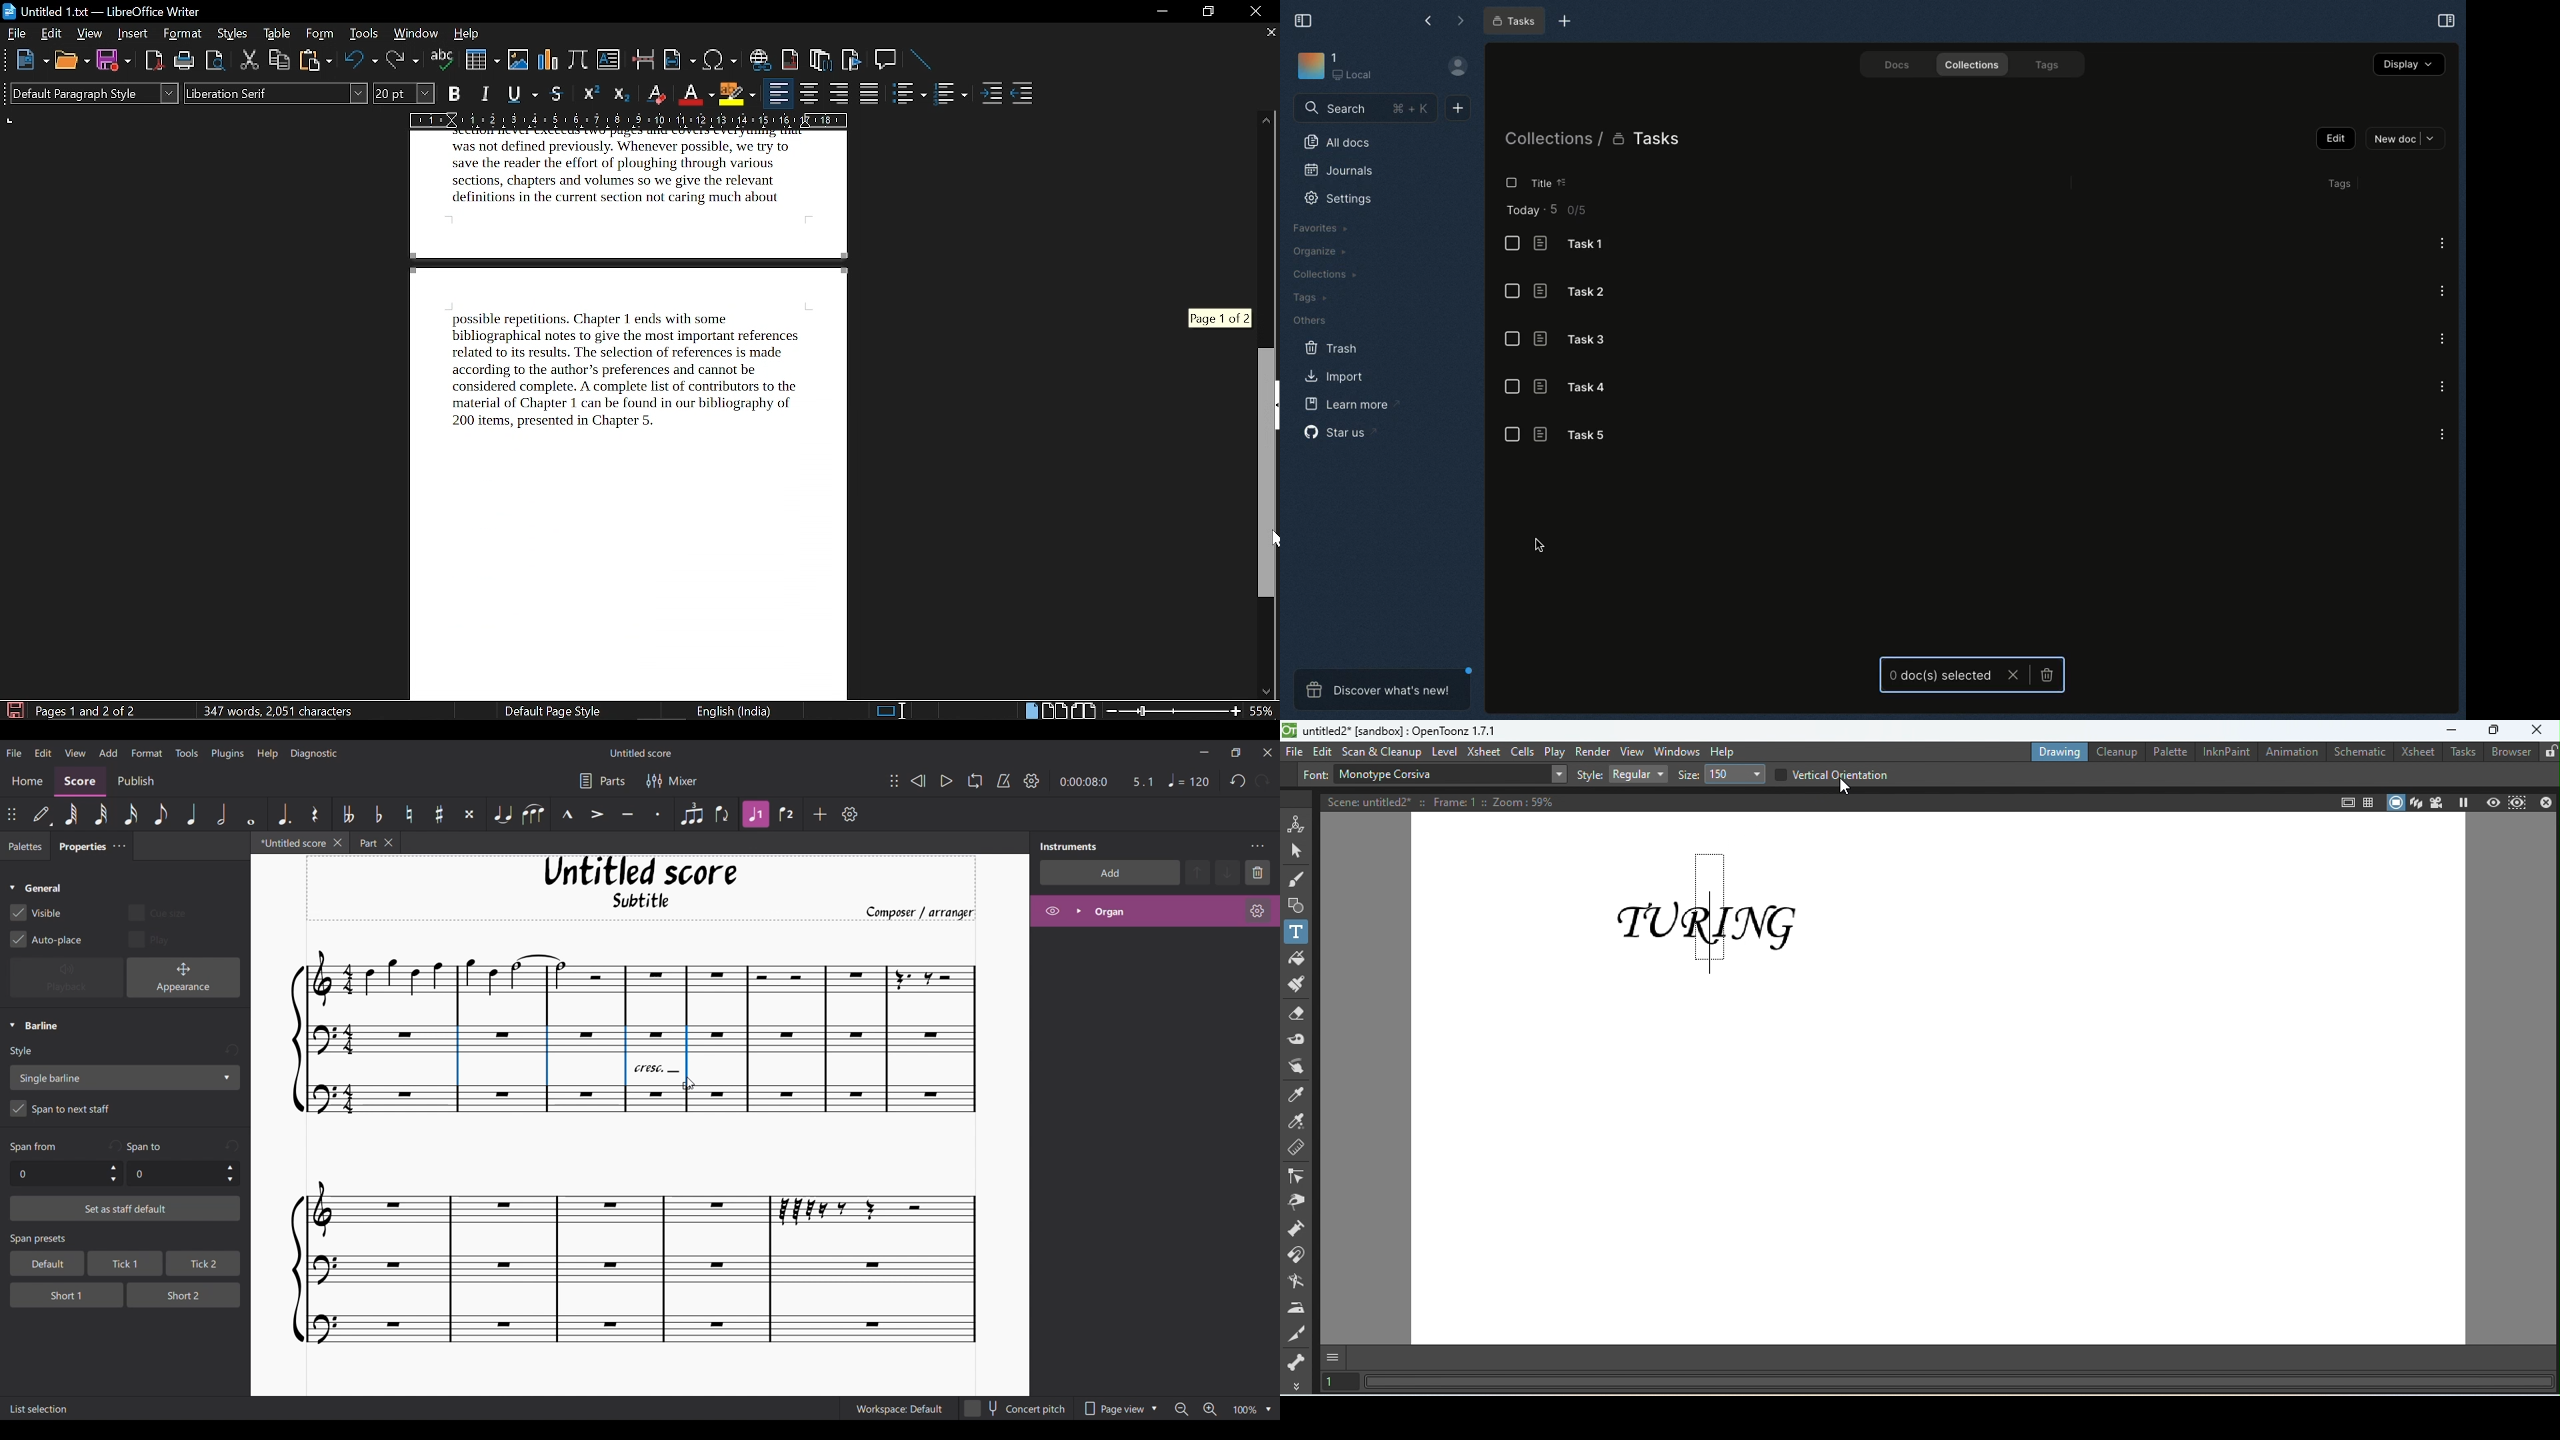 This screenshot has height=1456, width=2576. Describe the element at coordinates (202, 1264) in the screenshot. I see `tick 2` at that location.